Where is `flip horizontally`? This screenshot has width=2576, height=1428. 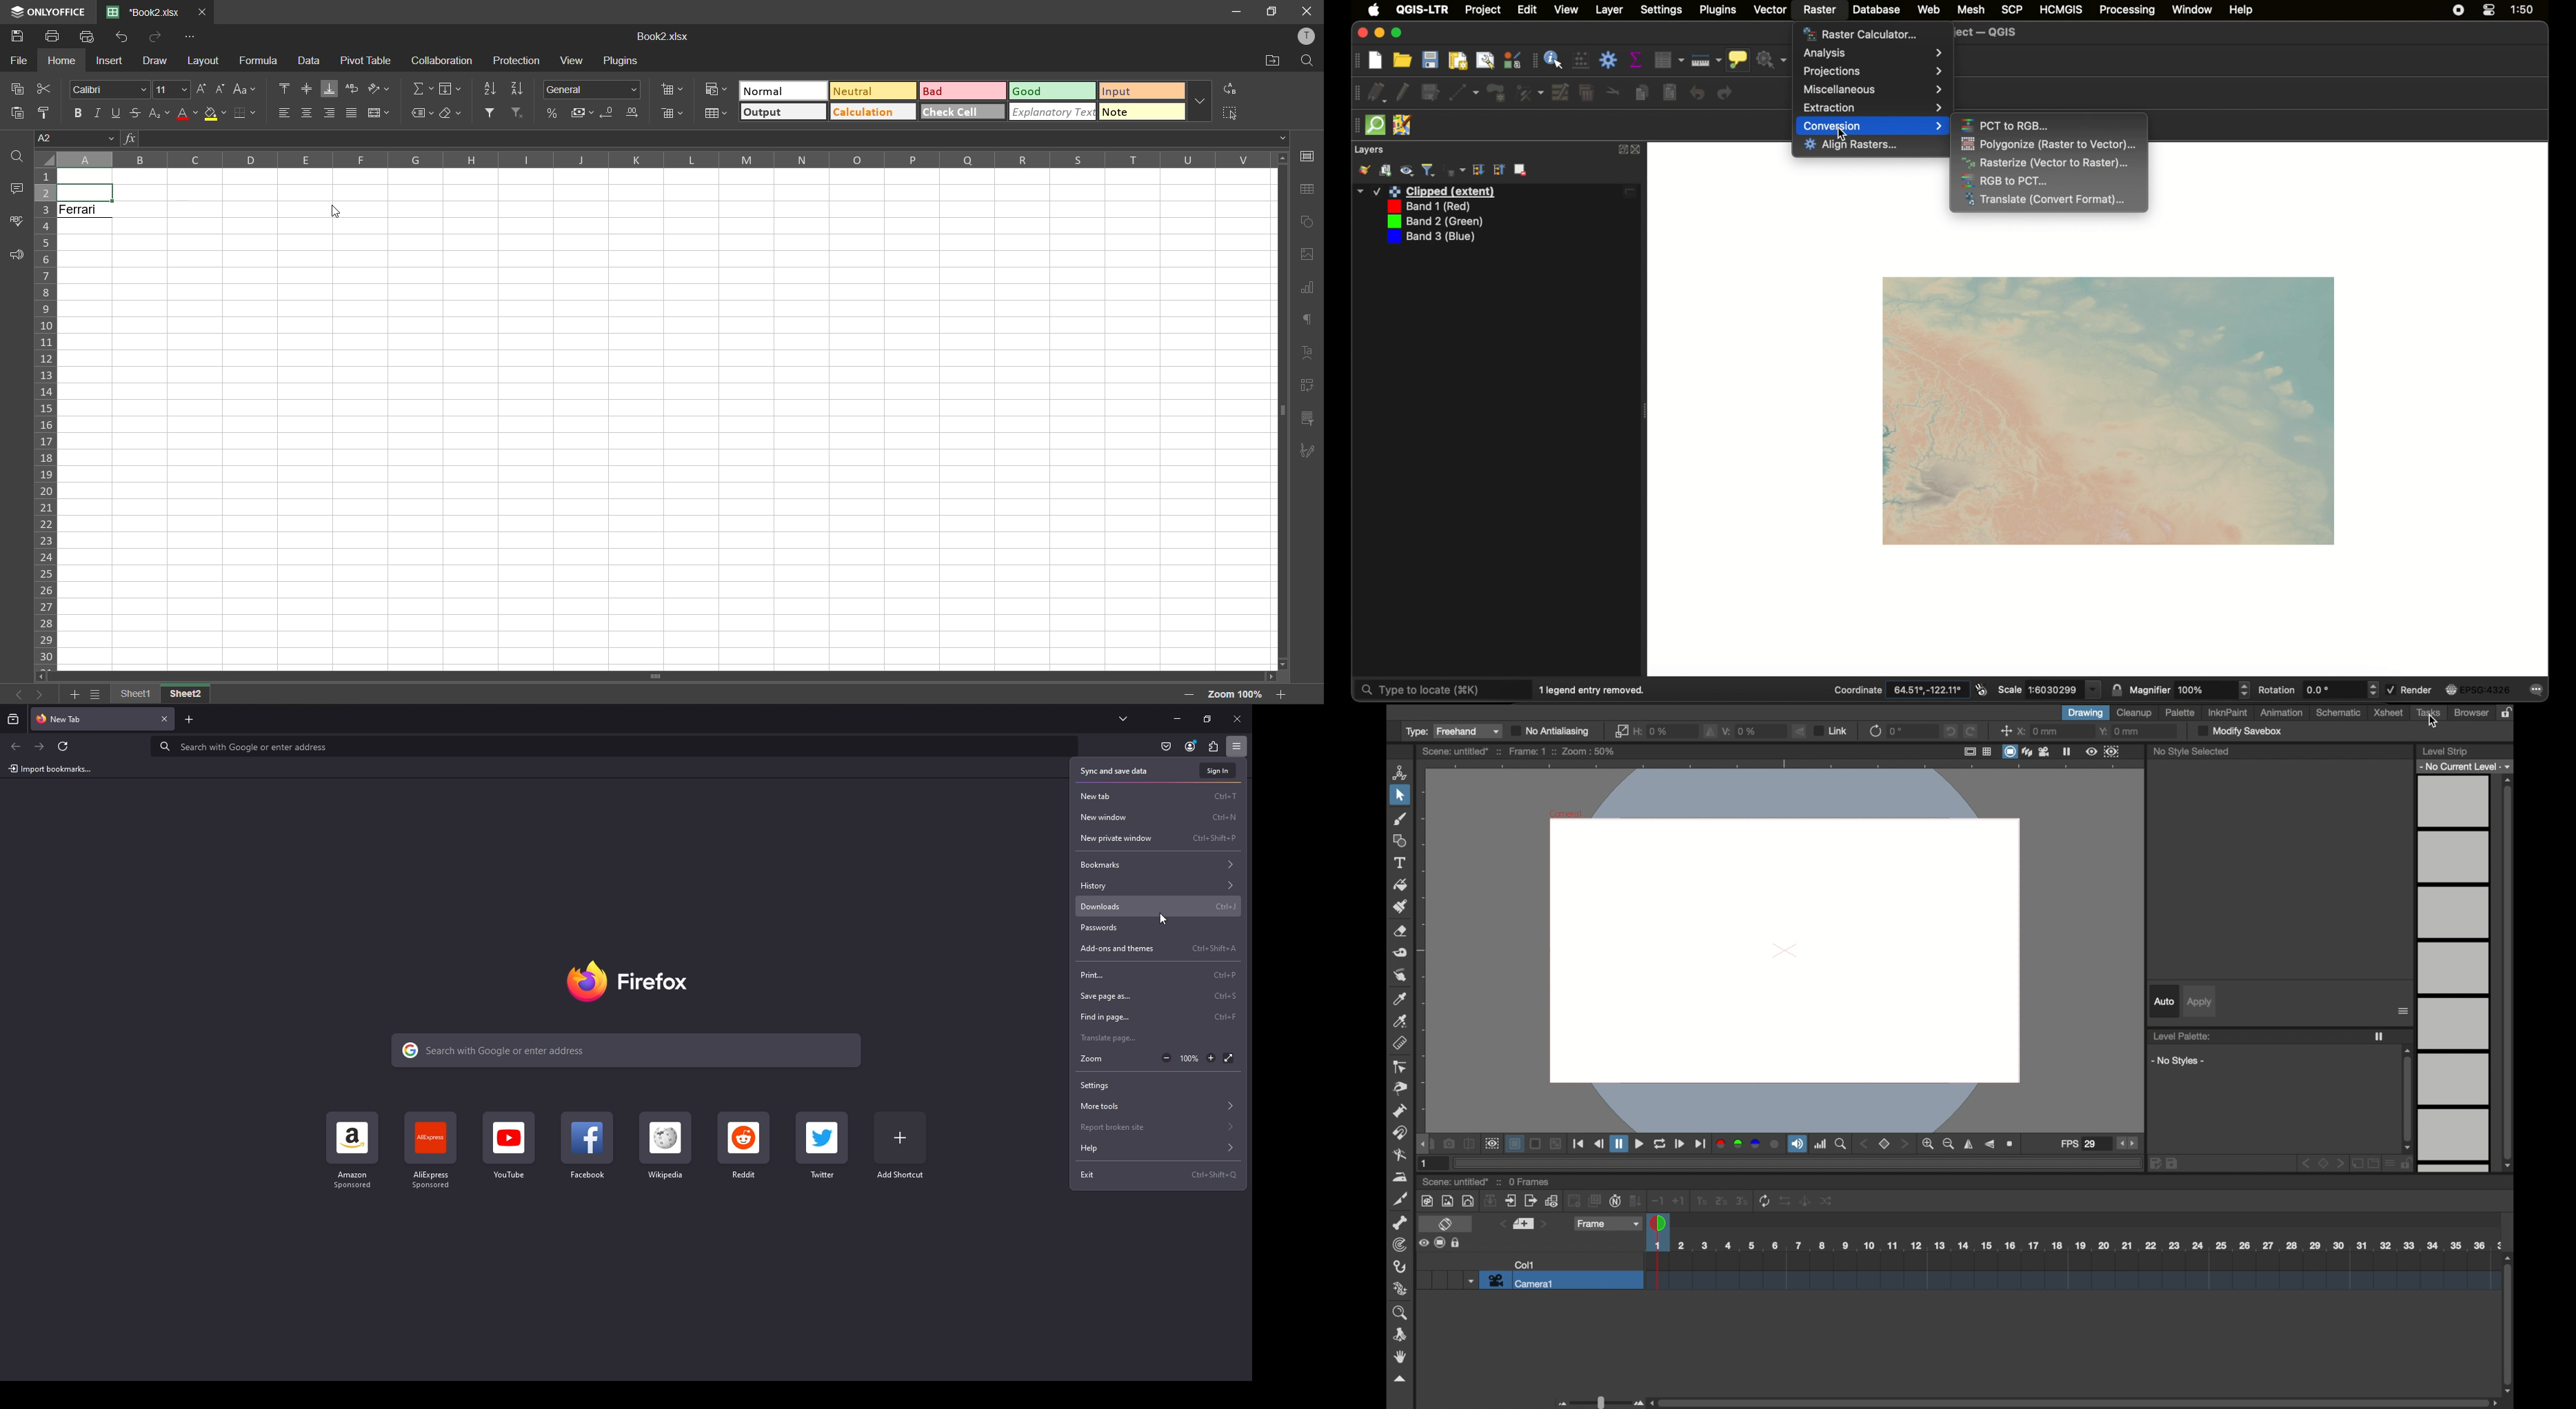 flip horizontally is located at coordinates (1991, 1145).